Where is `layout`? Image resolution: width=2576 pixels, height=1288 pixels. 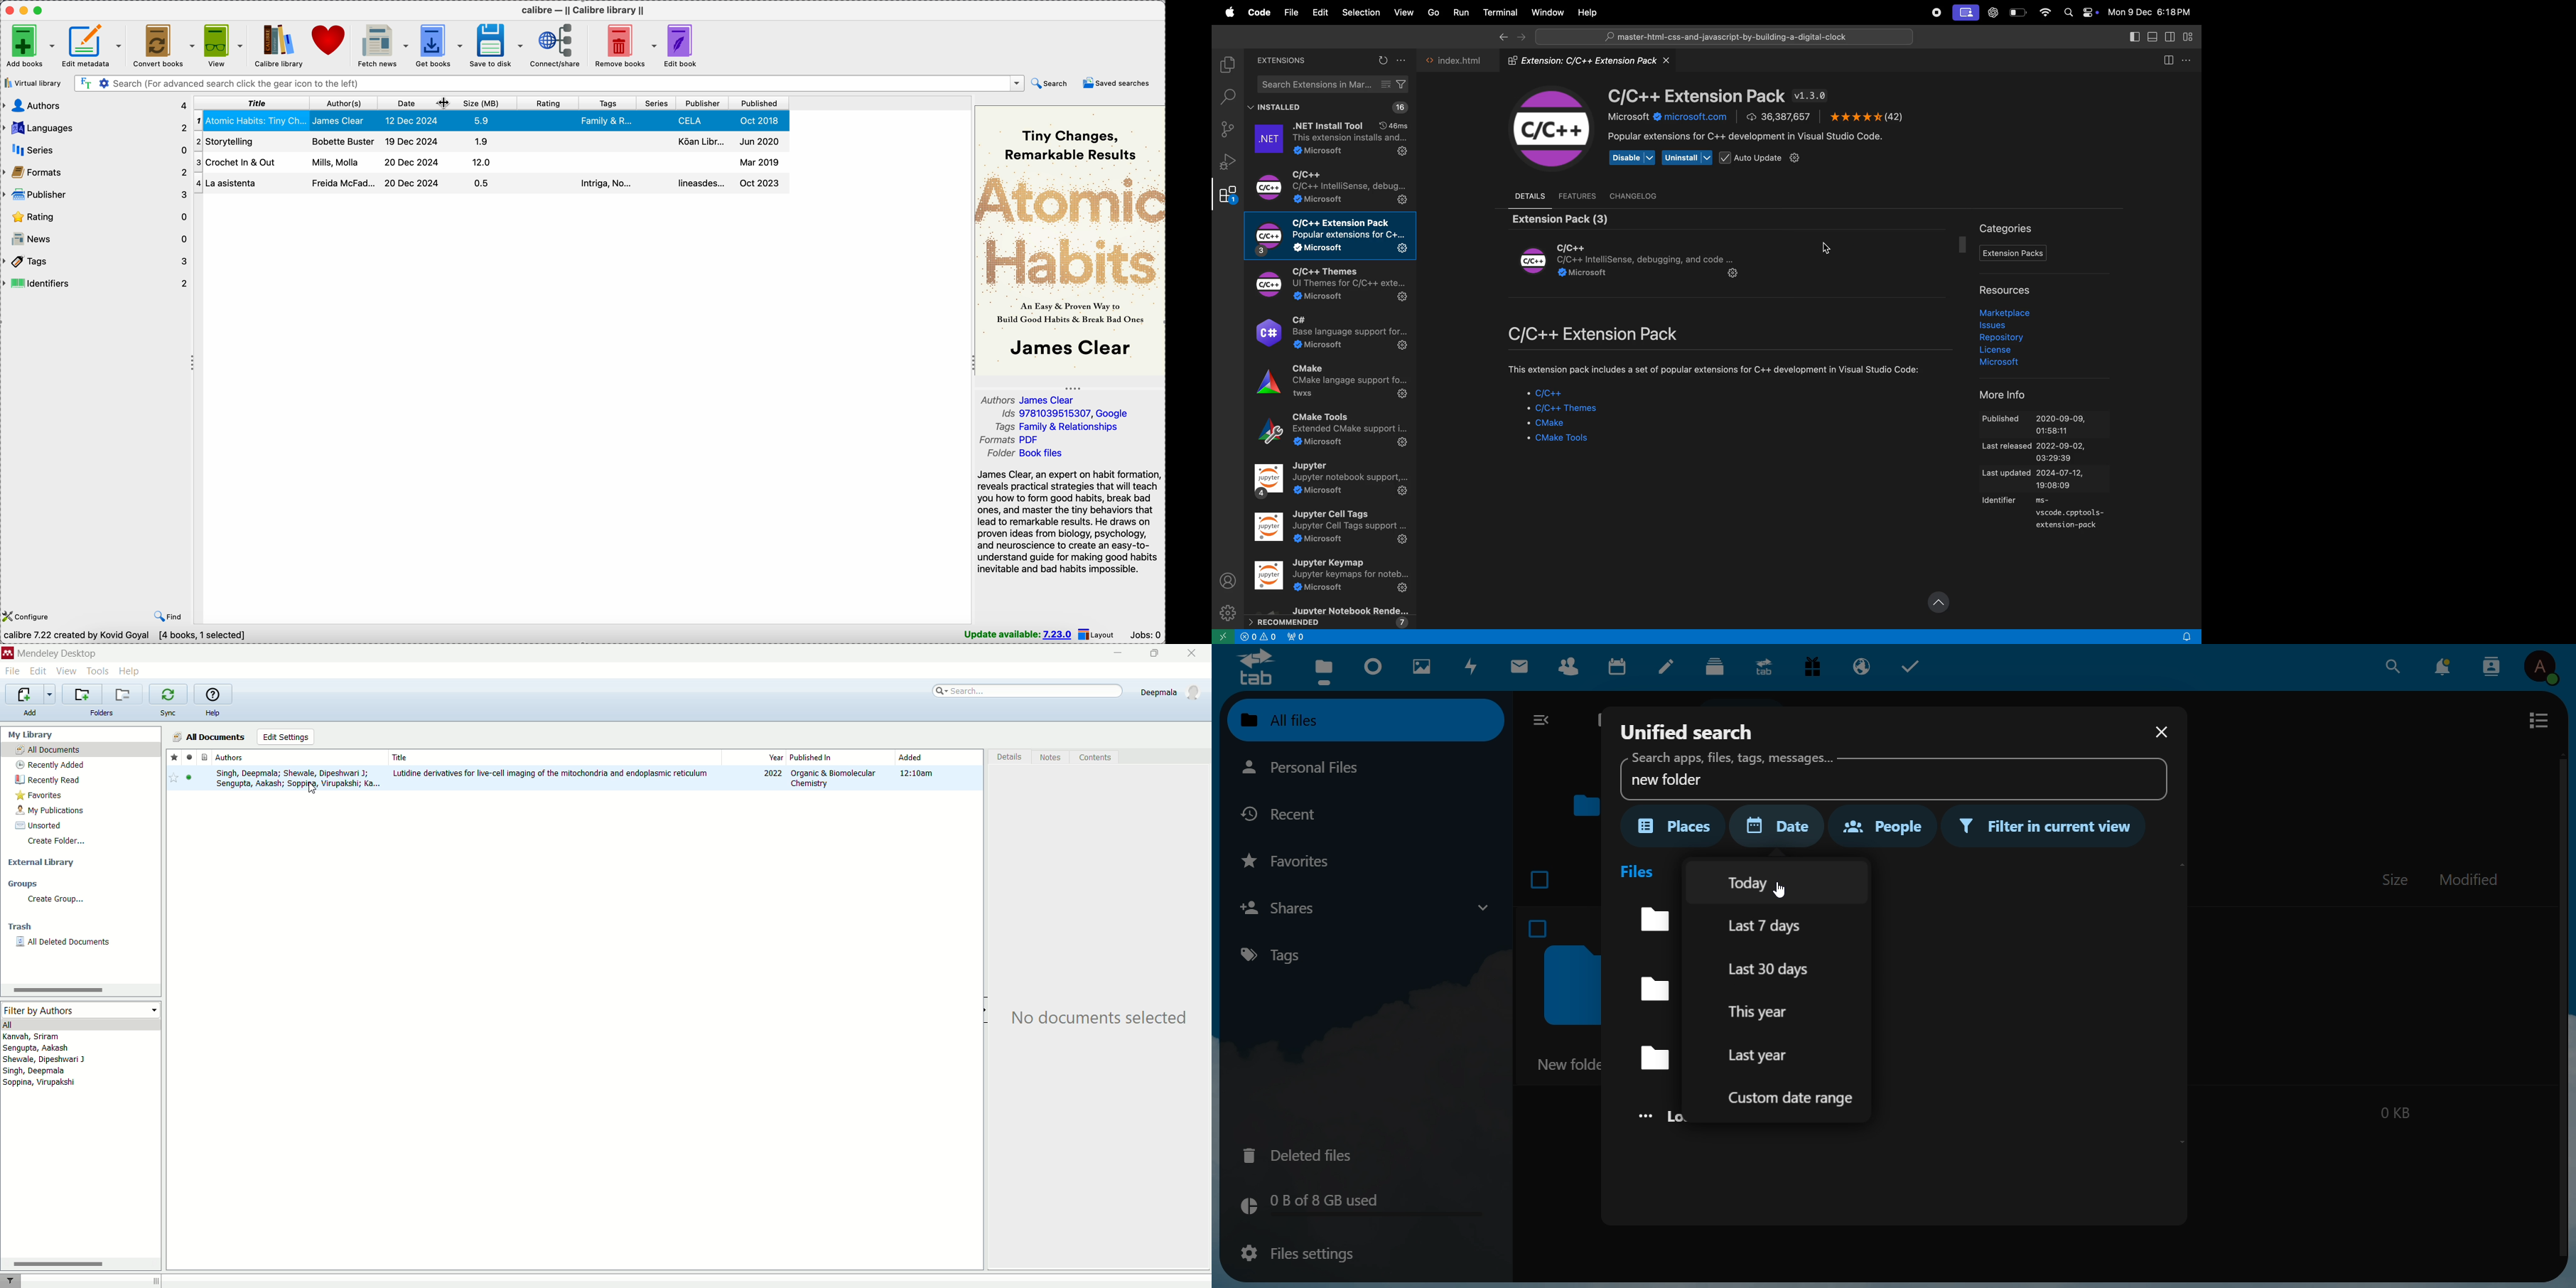 layout is located at coordinates (1099, 635).